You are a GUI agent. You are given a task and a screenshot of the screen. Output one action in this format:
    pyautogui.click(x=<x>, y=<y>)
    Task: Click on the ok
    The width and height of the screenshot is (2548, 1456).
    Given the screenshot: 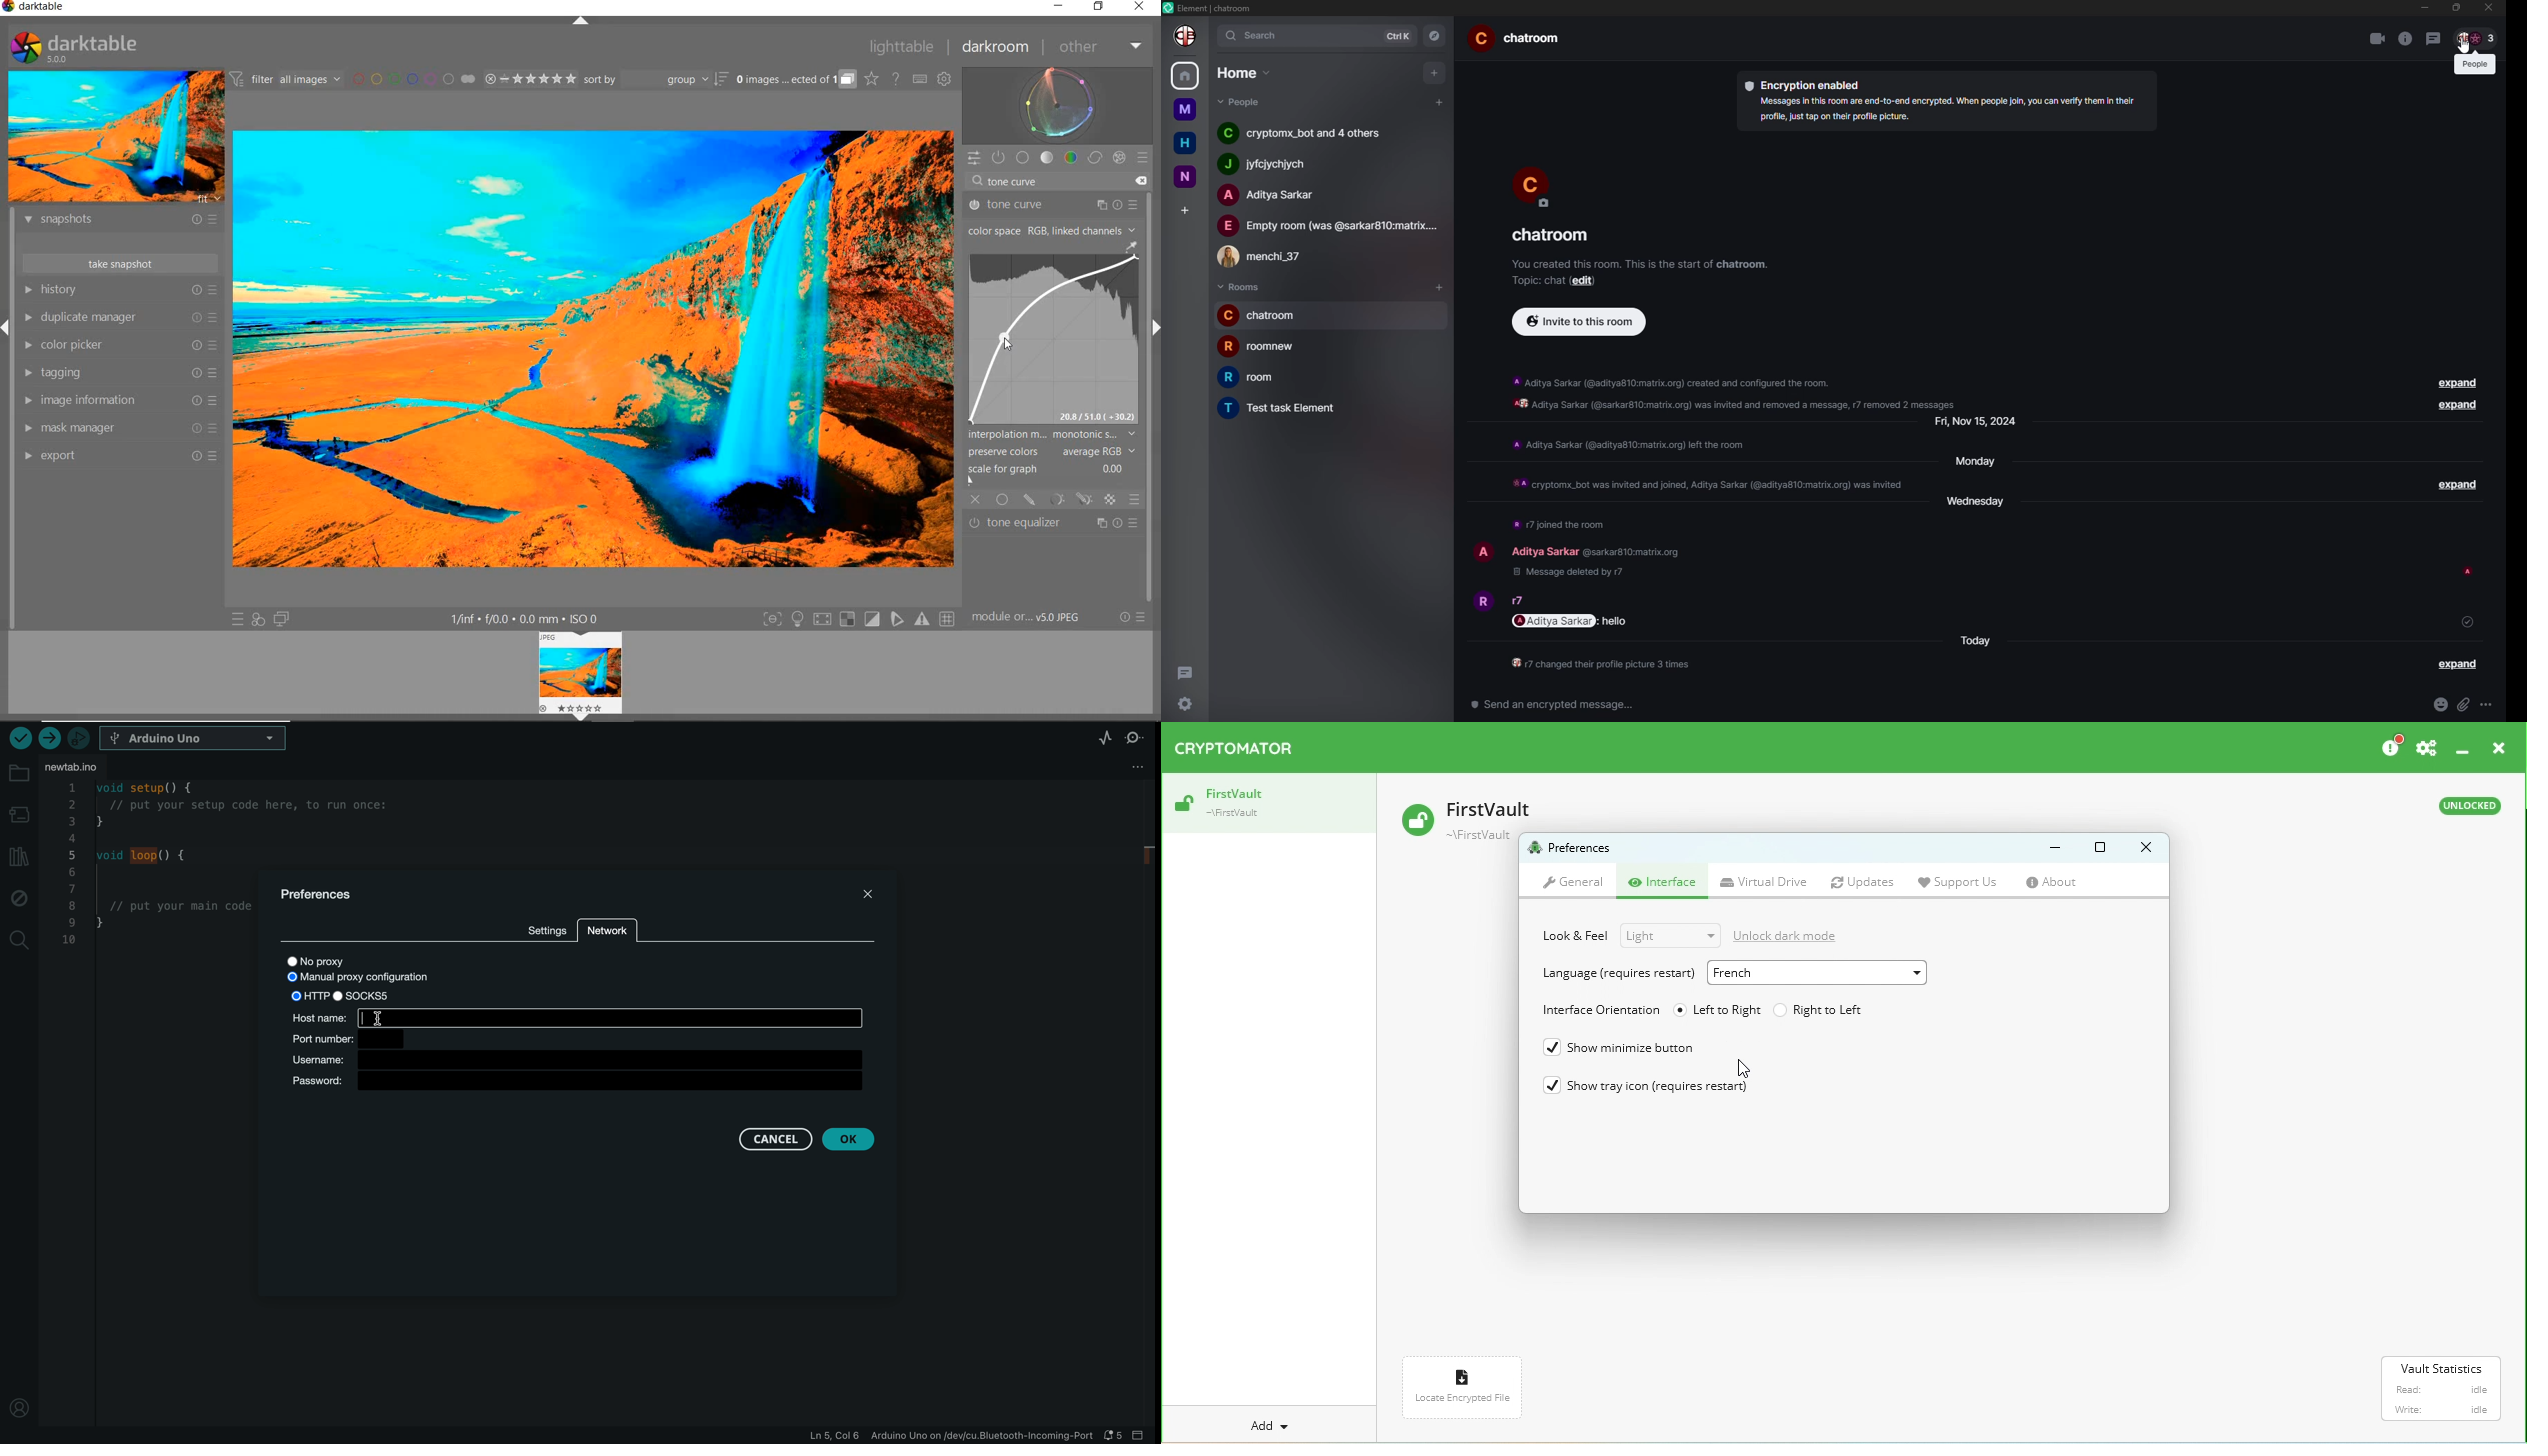 What is the action you would take?
    pyautogui.click(x=849, y=1139)
    